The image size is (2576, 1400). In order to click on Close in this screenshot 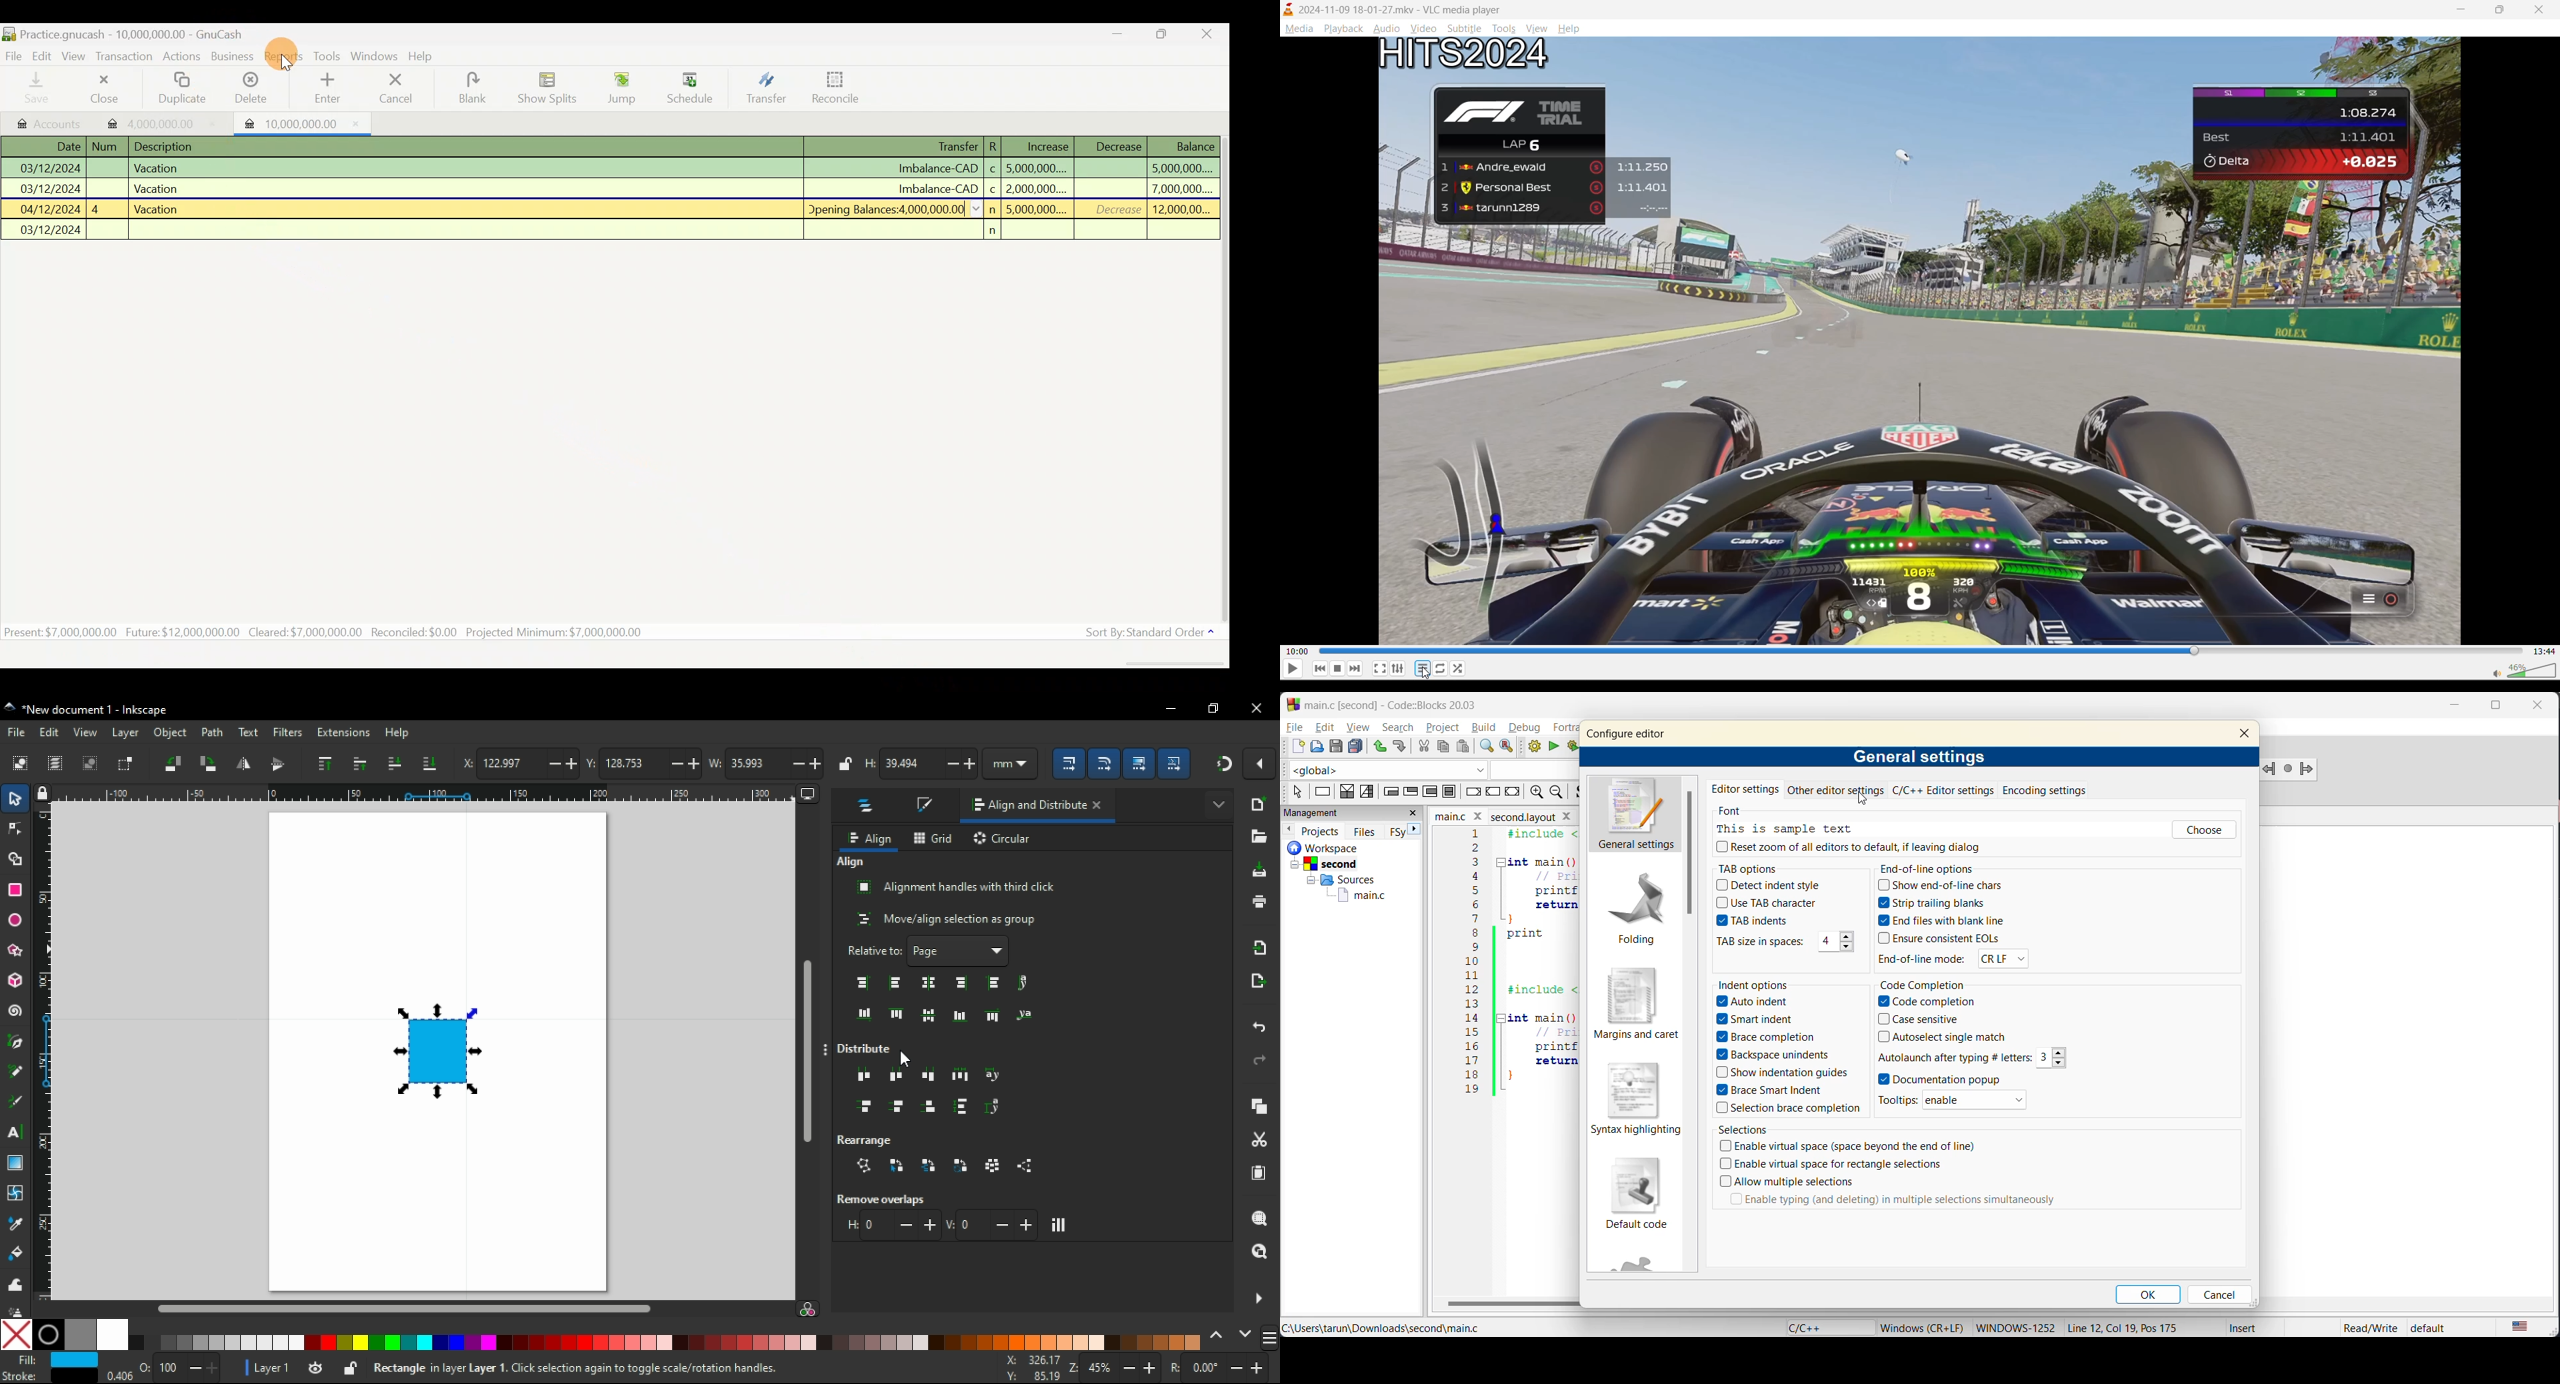, I will do `click(1212, 34)`.